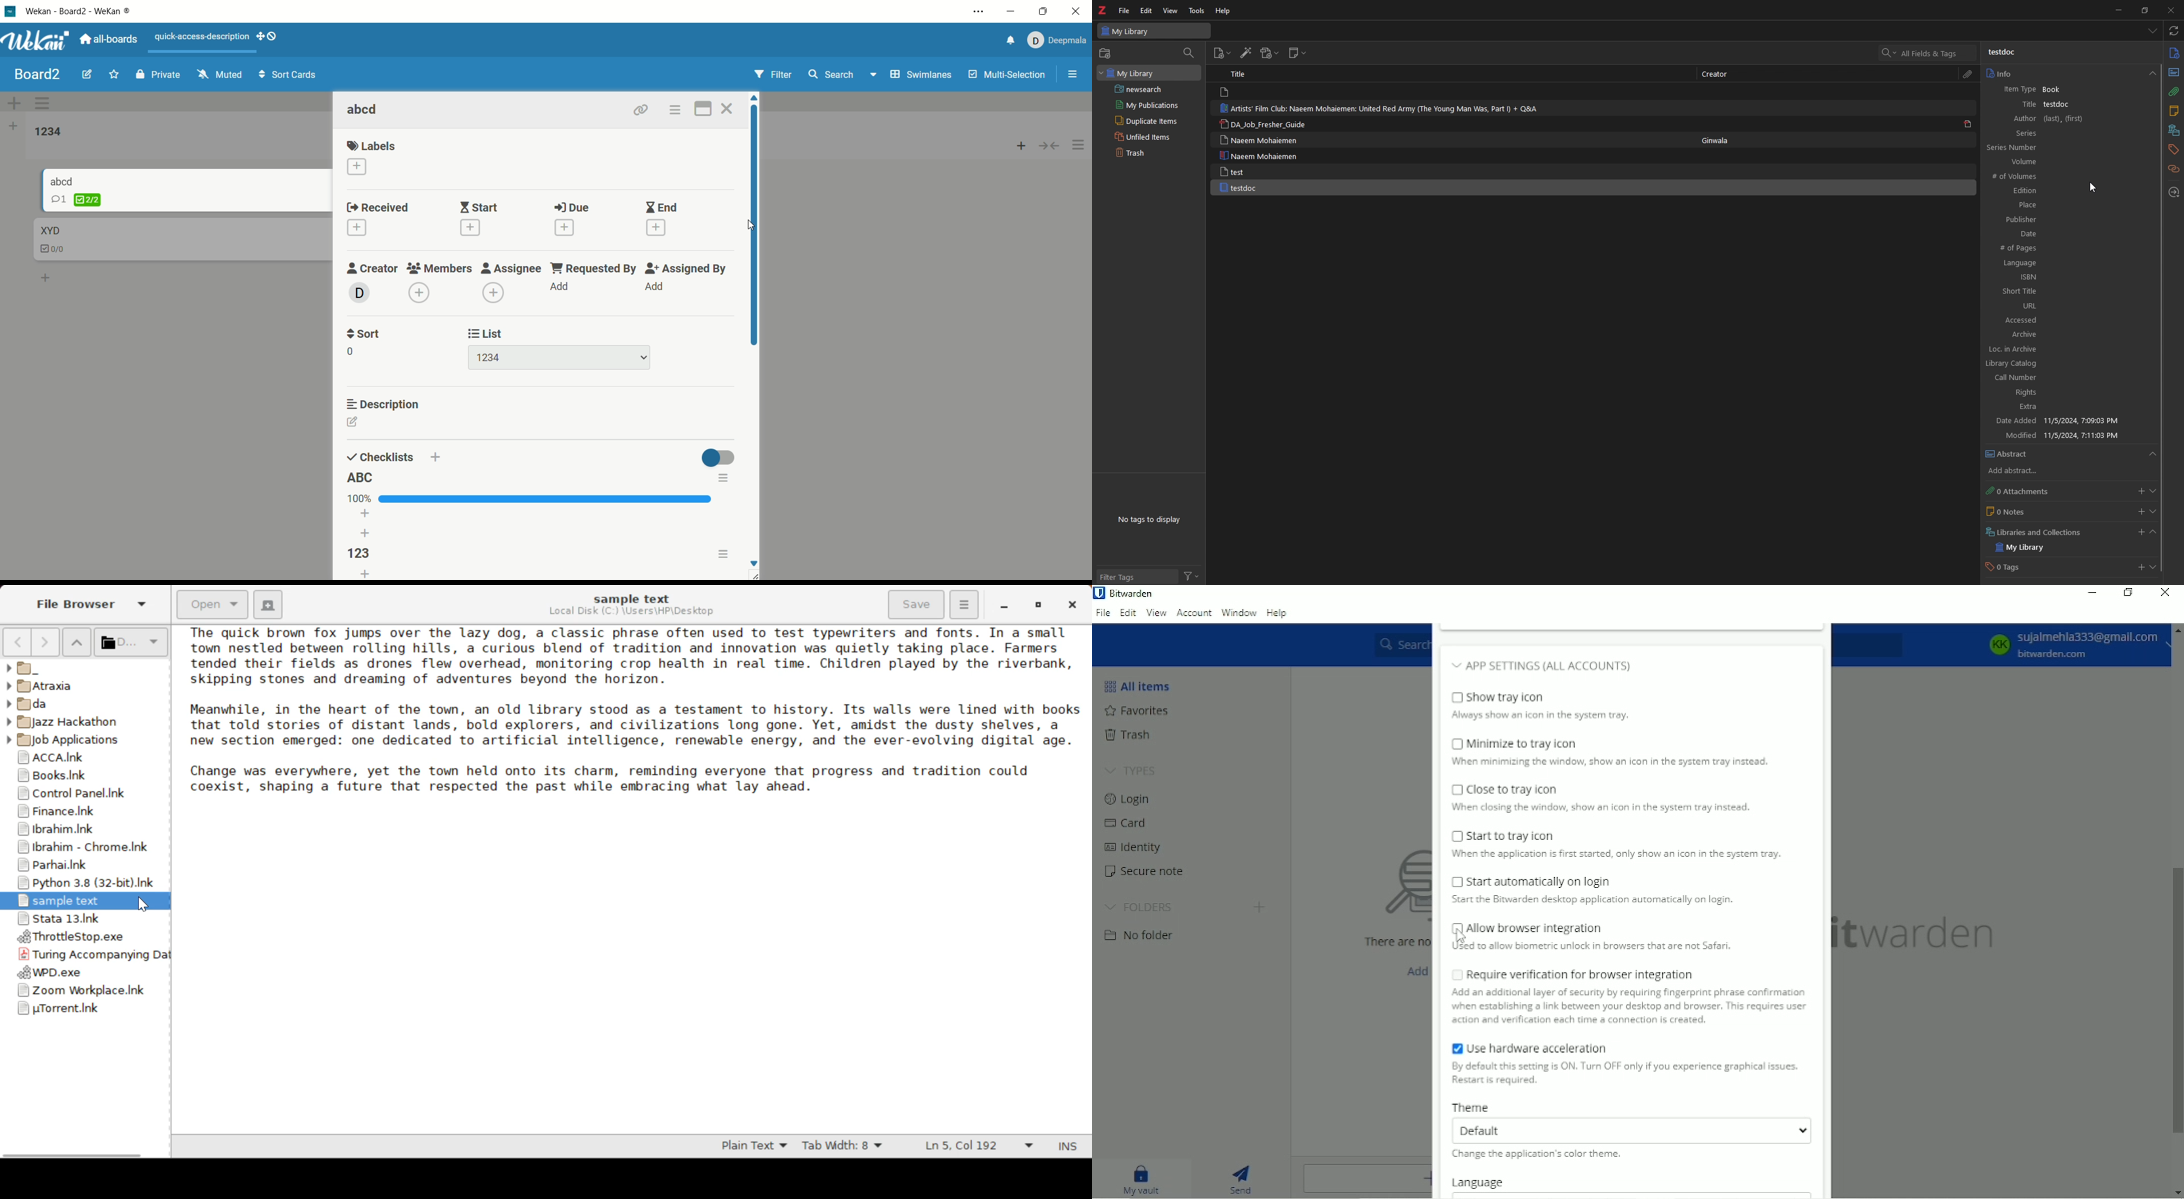 This screenshot has height=1204, width=2184. What do you see at coordinates (1103, 612) in the screenshot?
I see `File` at bounding box center [1103, 612].